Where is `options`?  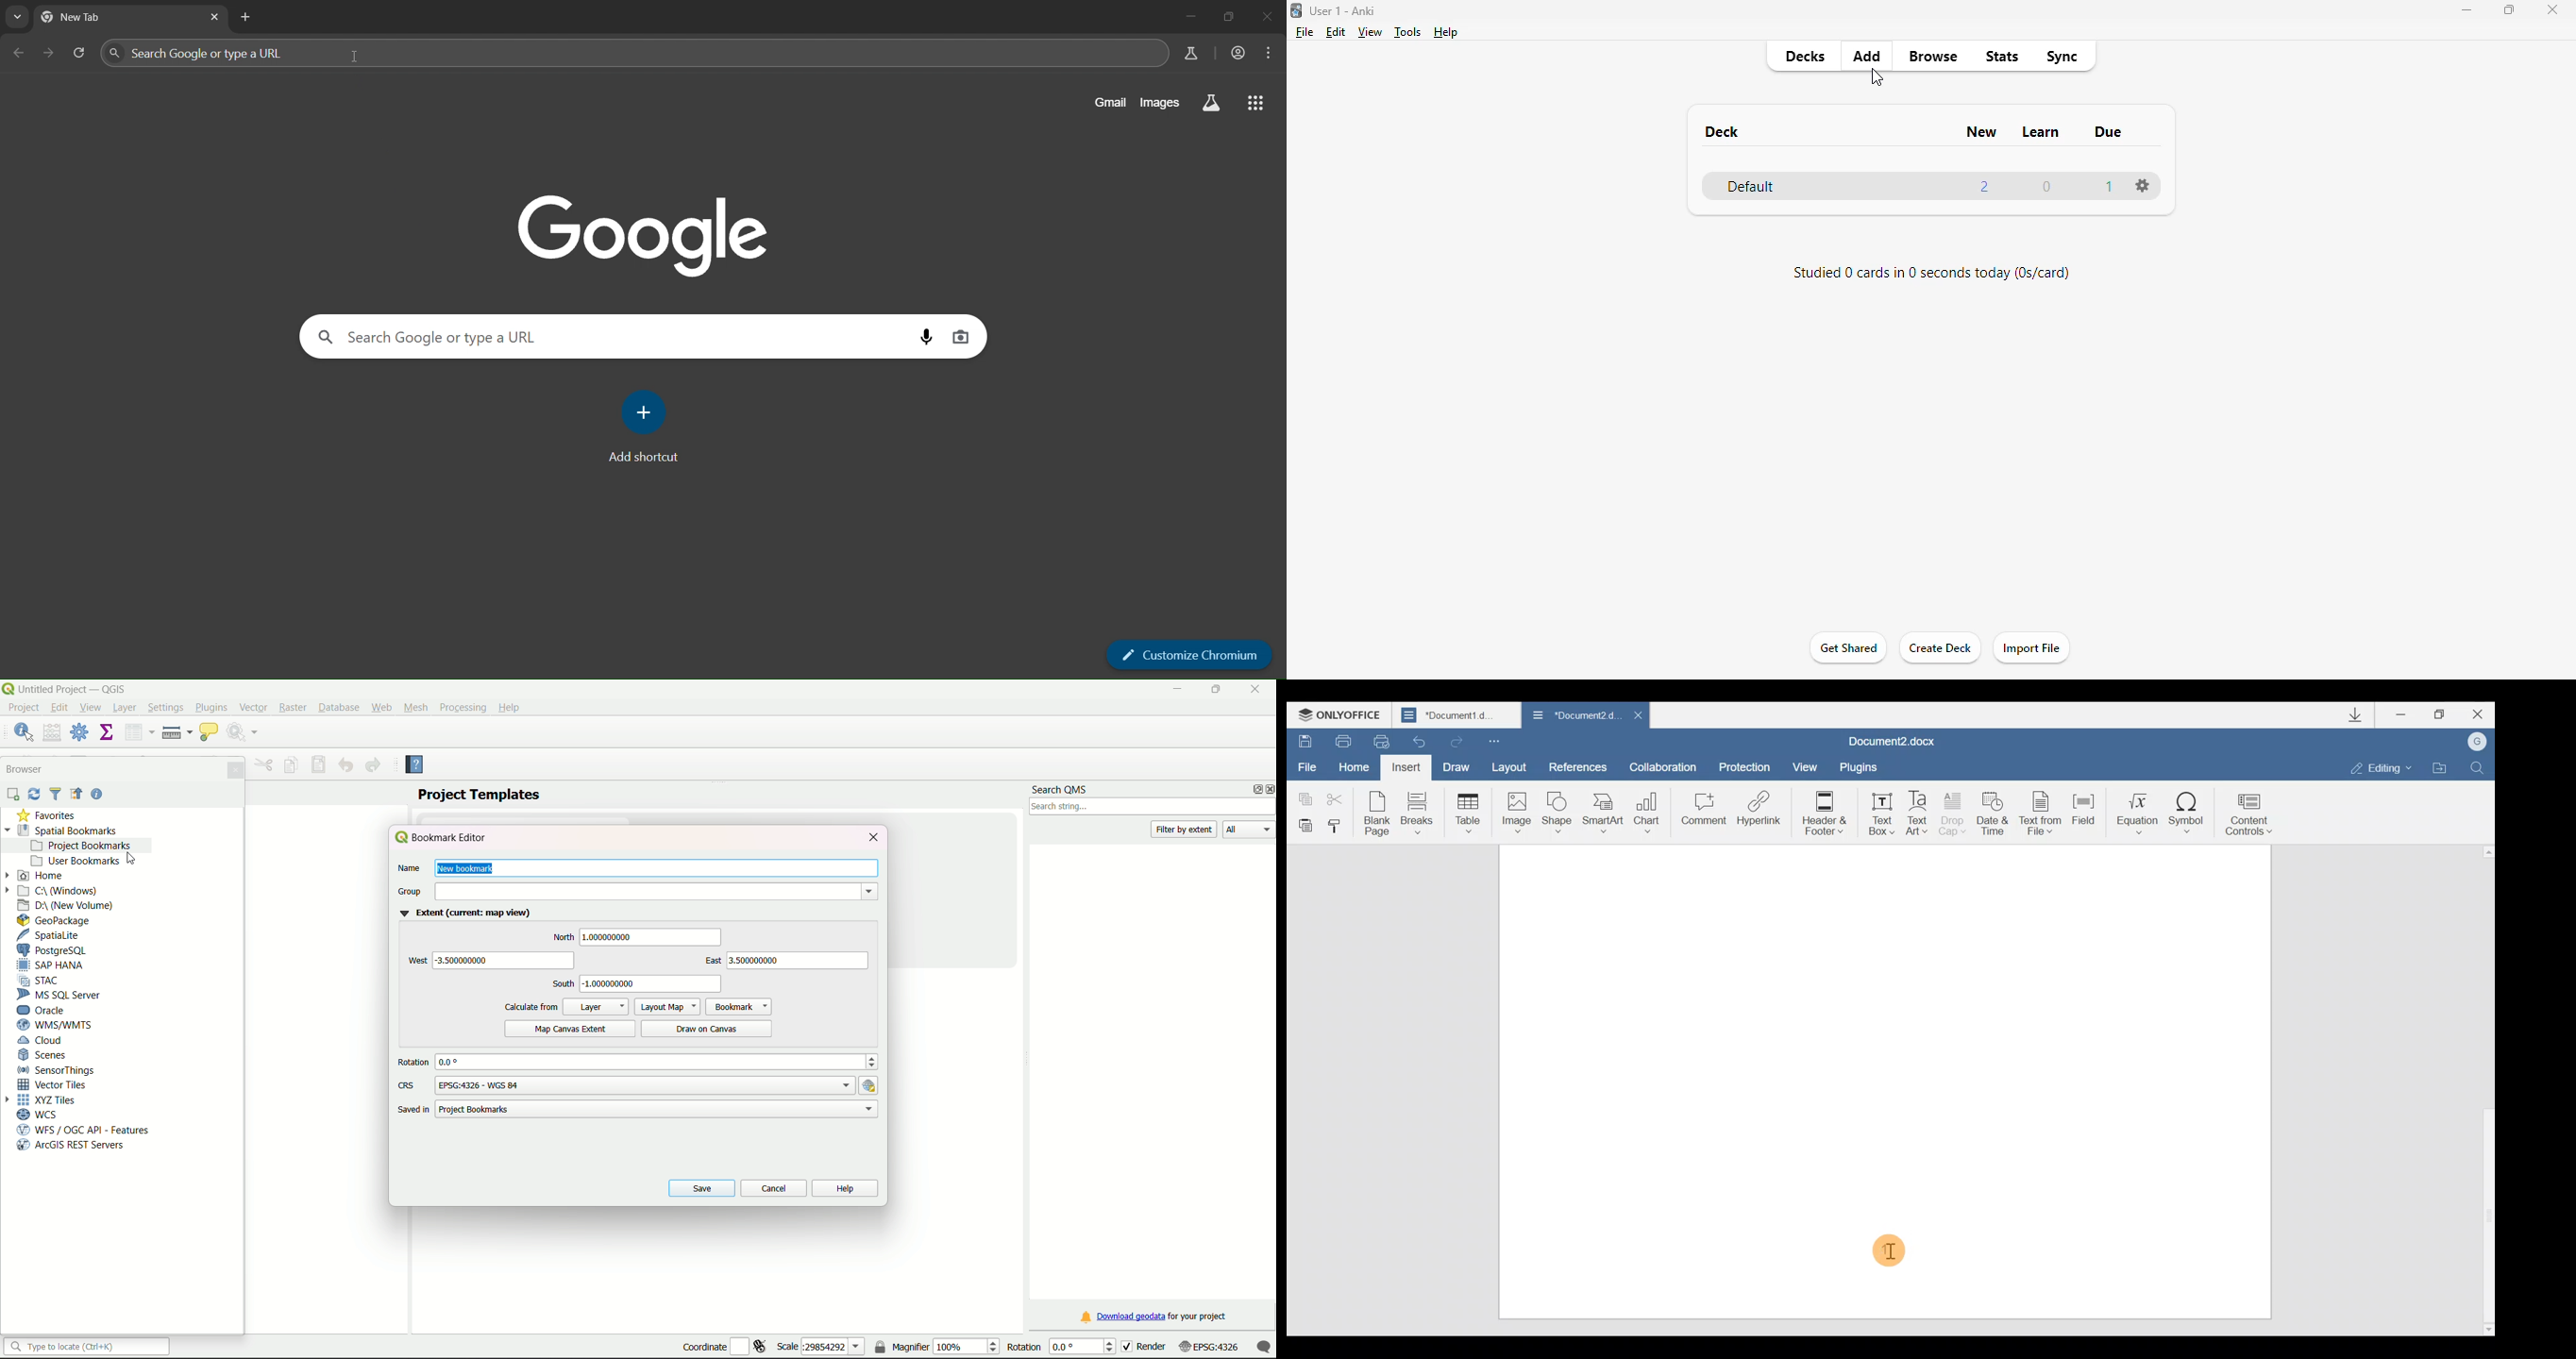
options is located at coordinates (2143, 185).